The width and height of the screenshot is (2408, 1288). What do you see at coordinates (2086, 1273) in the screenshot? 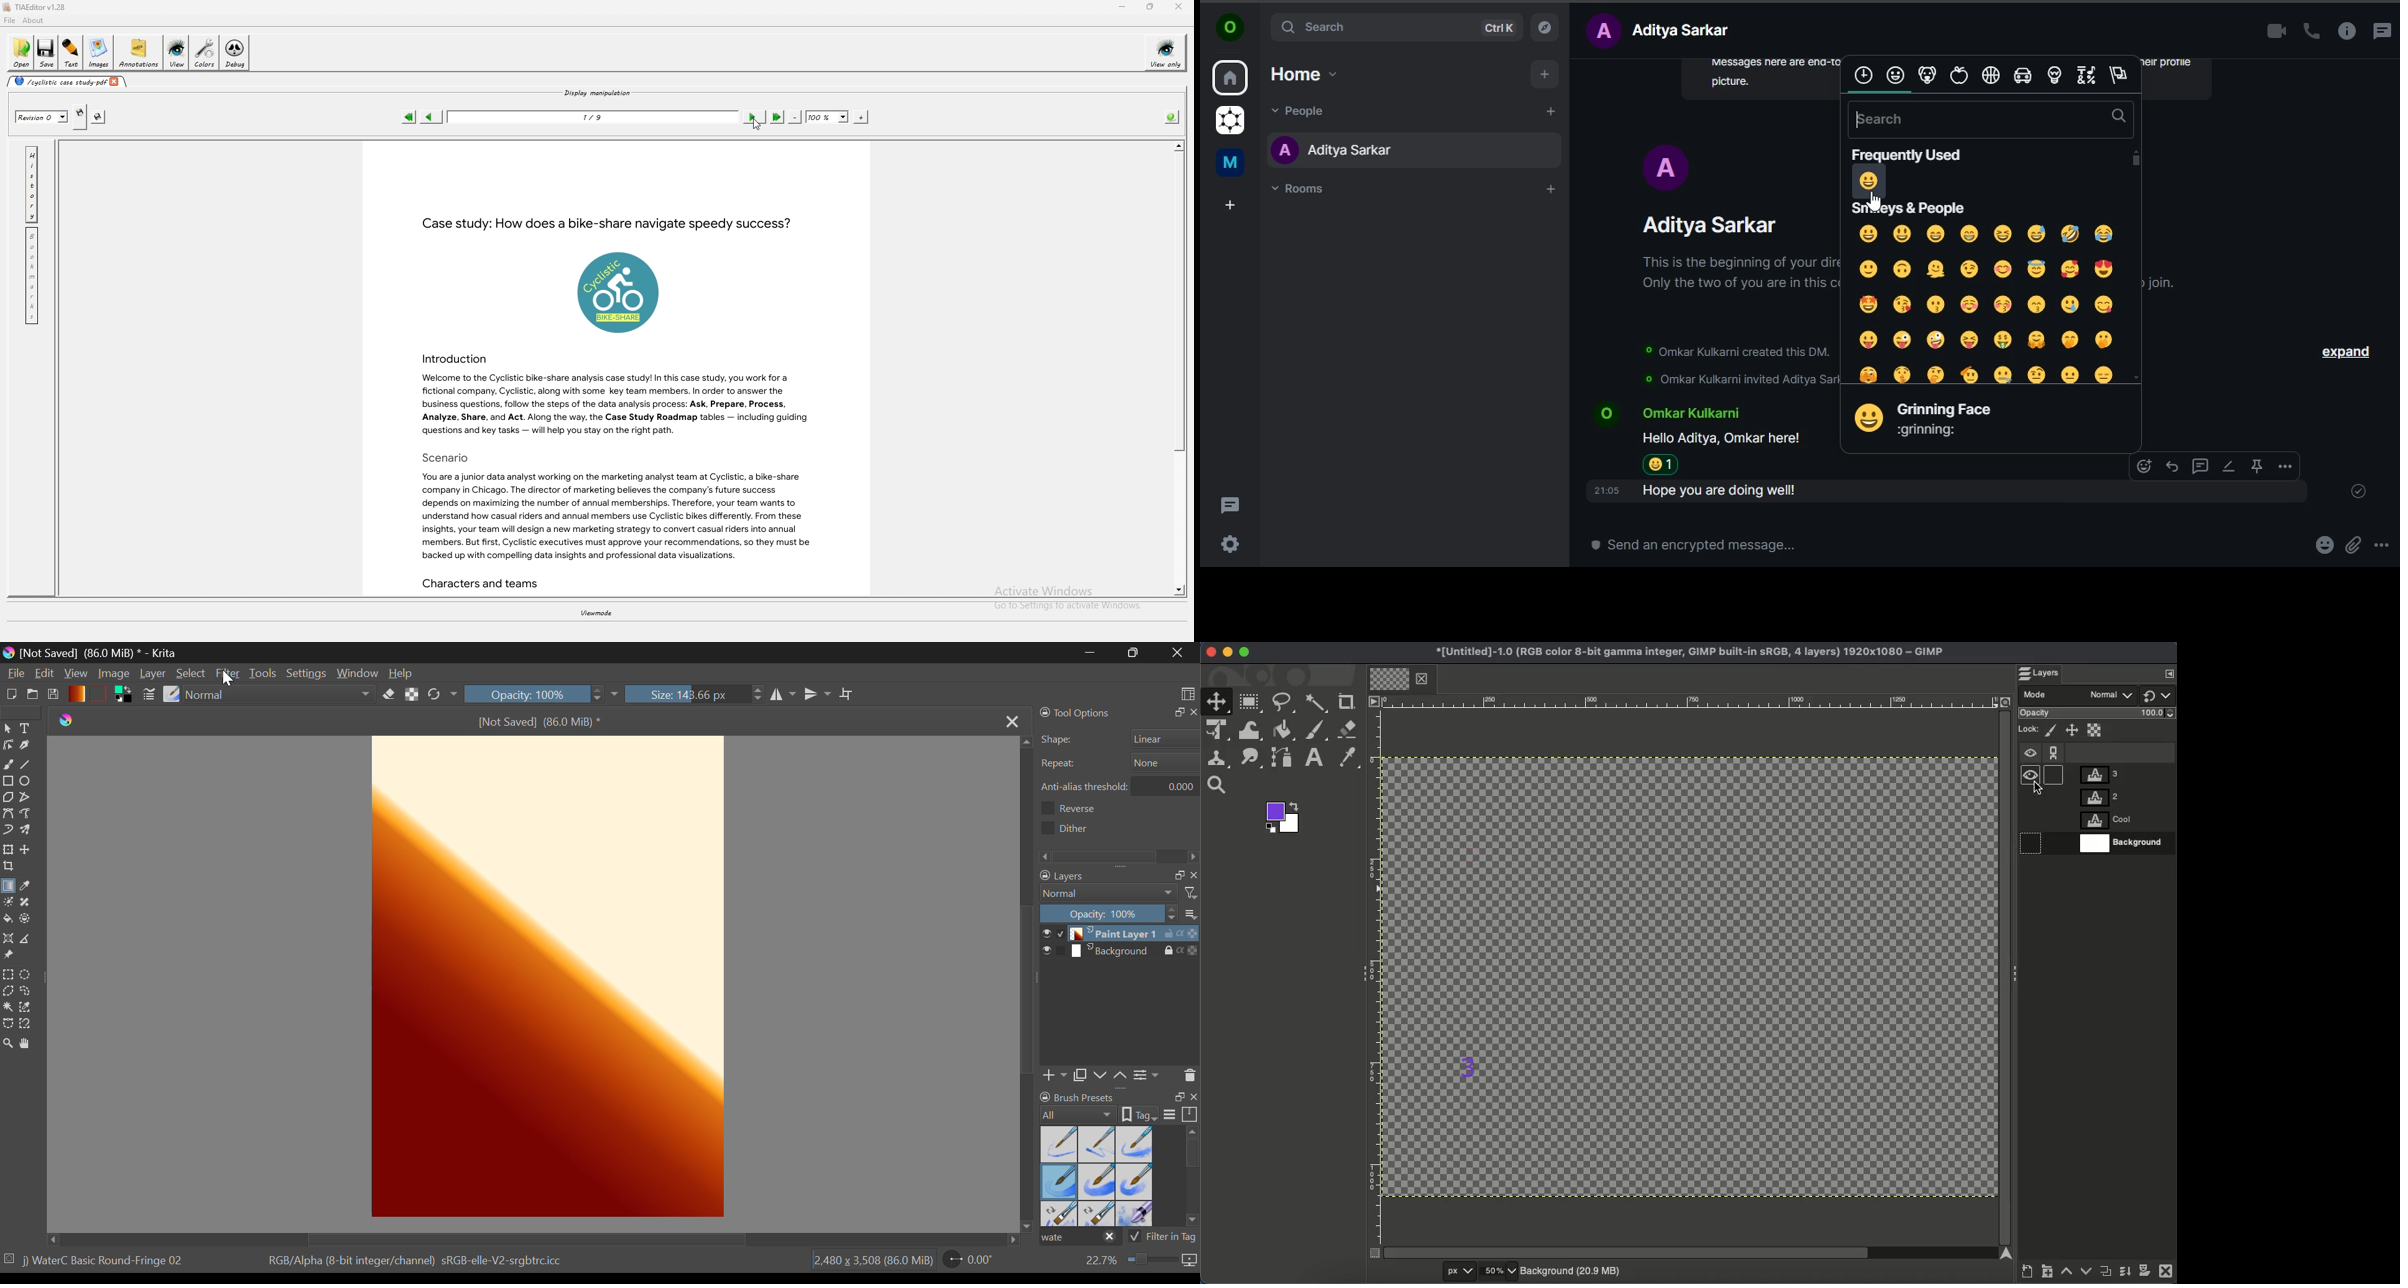
I see `Lower layer` at bounding box center [2086, 1273].